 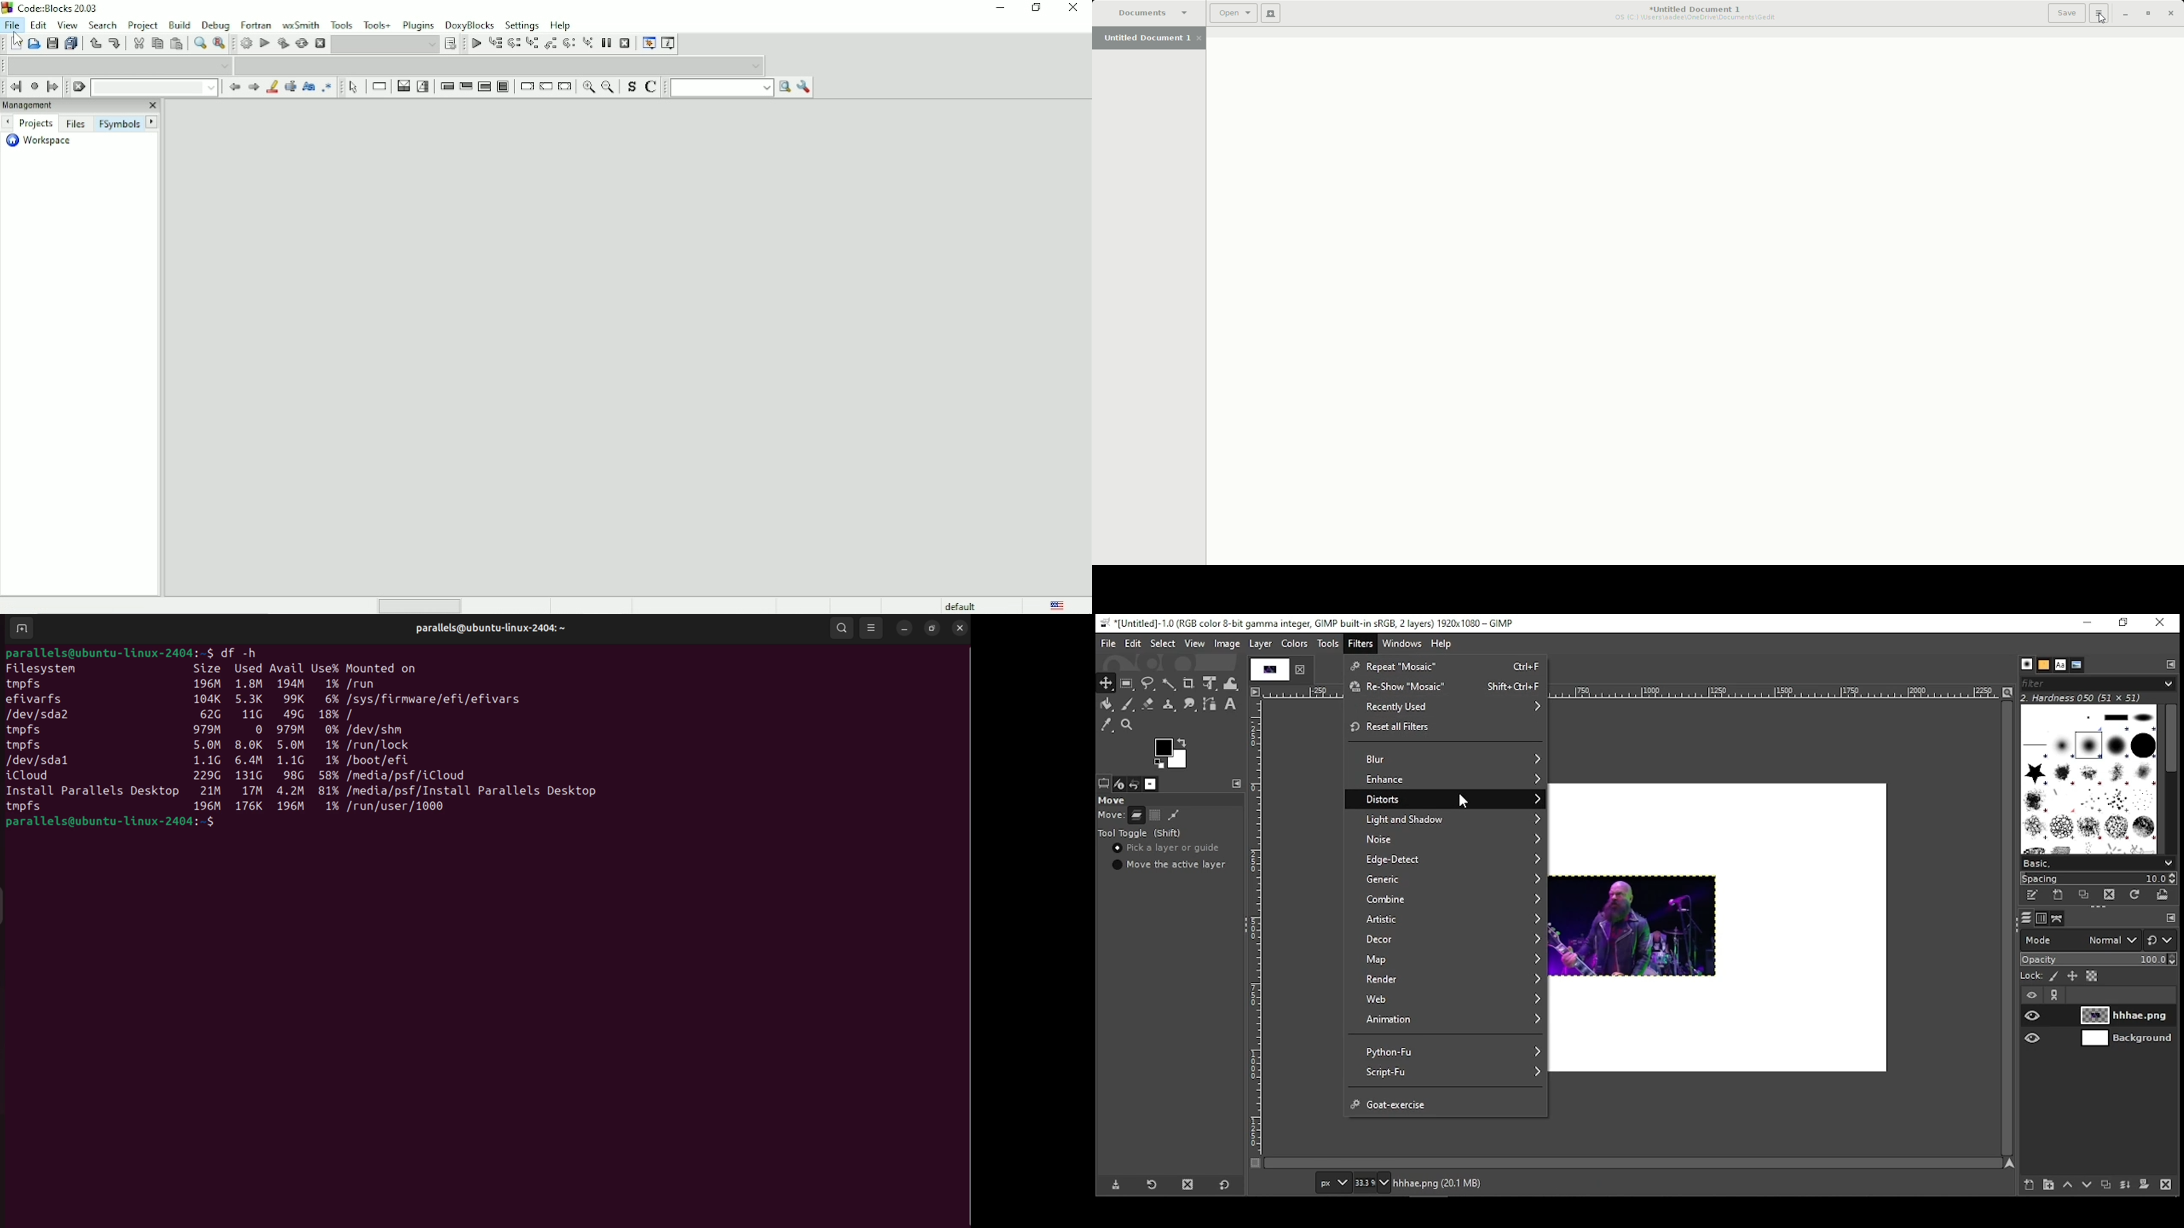 What do you see at coordinates (19, 41) in the screenshot?
I see `cursor` at bounding box center [19, 41].